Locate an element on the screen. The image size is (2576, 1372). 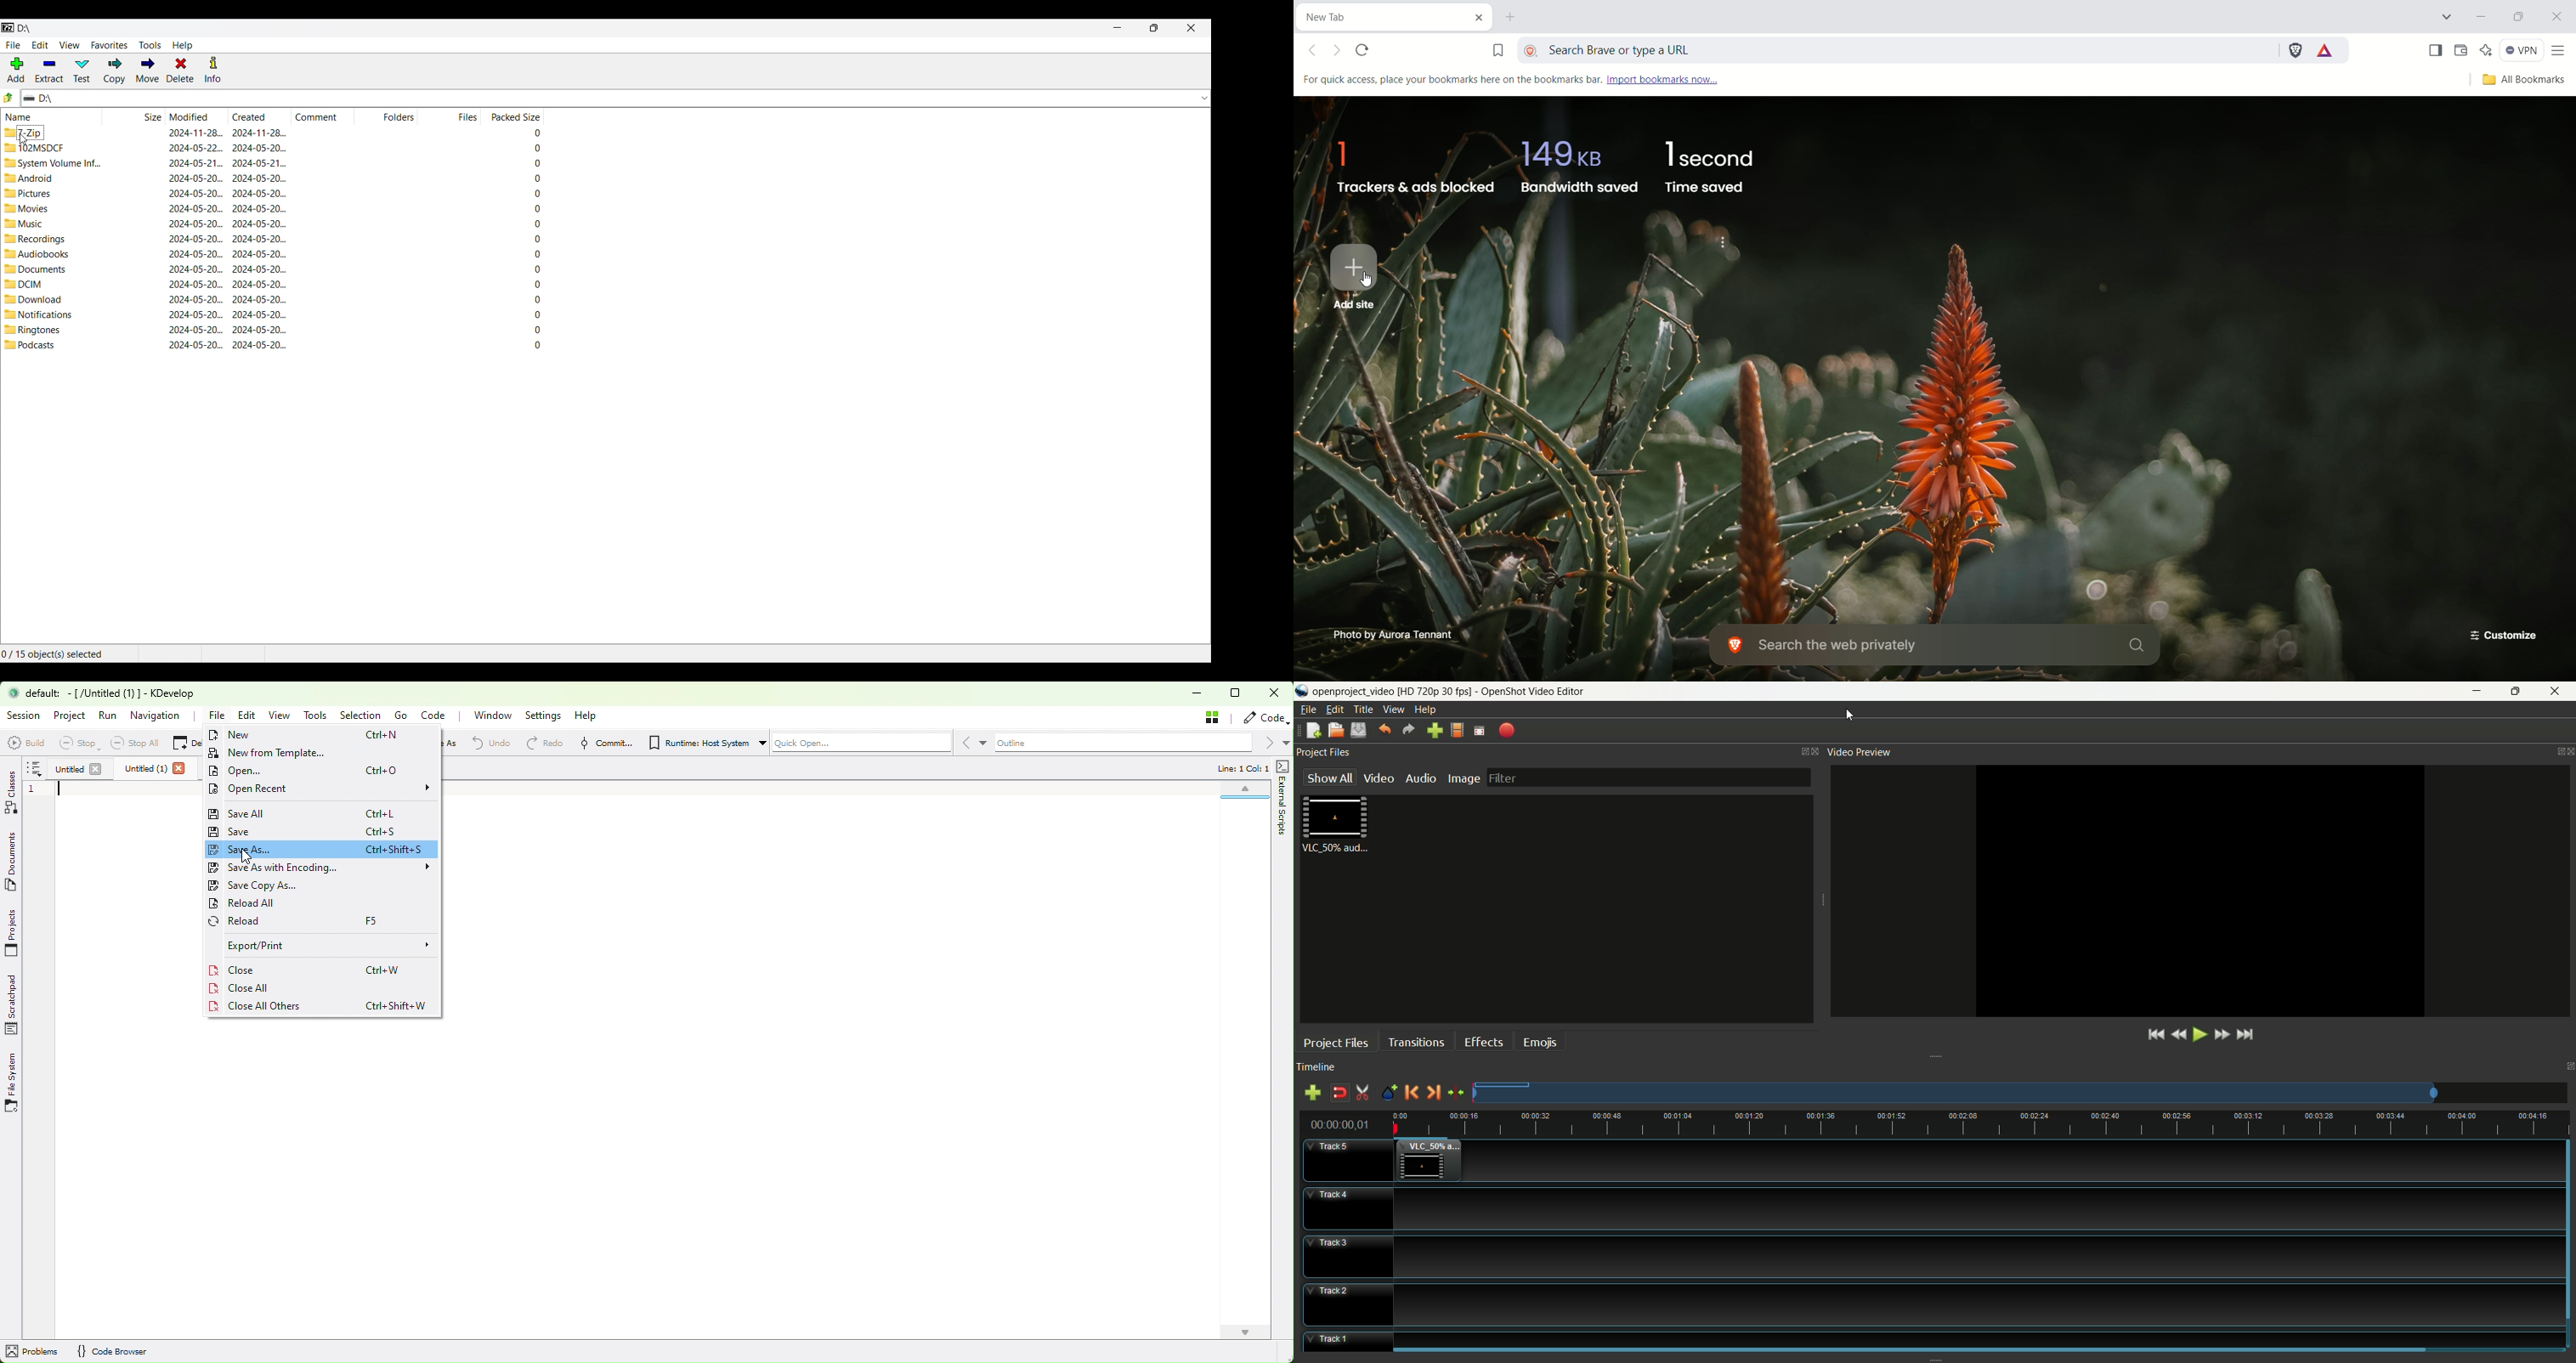
Location of current folder changed is located at coordinates (25, 28).